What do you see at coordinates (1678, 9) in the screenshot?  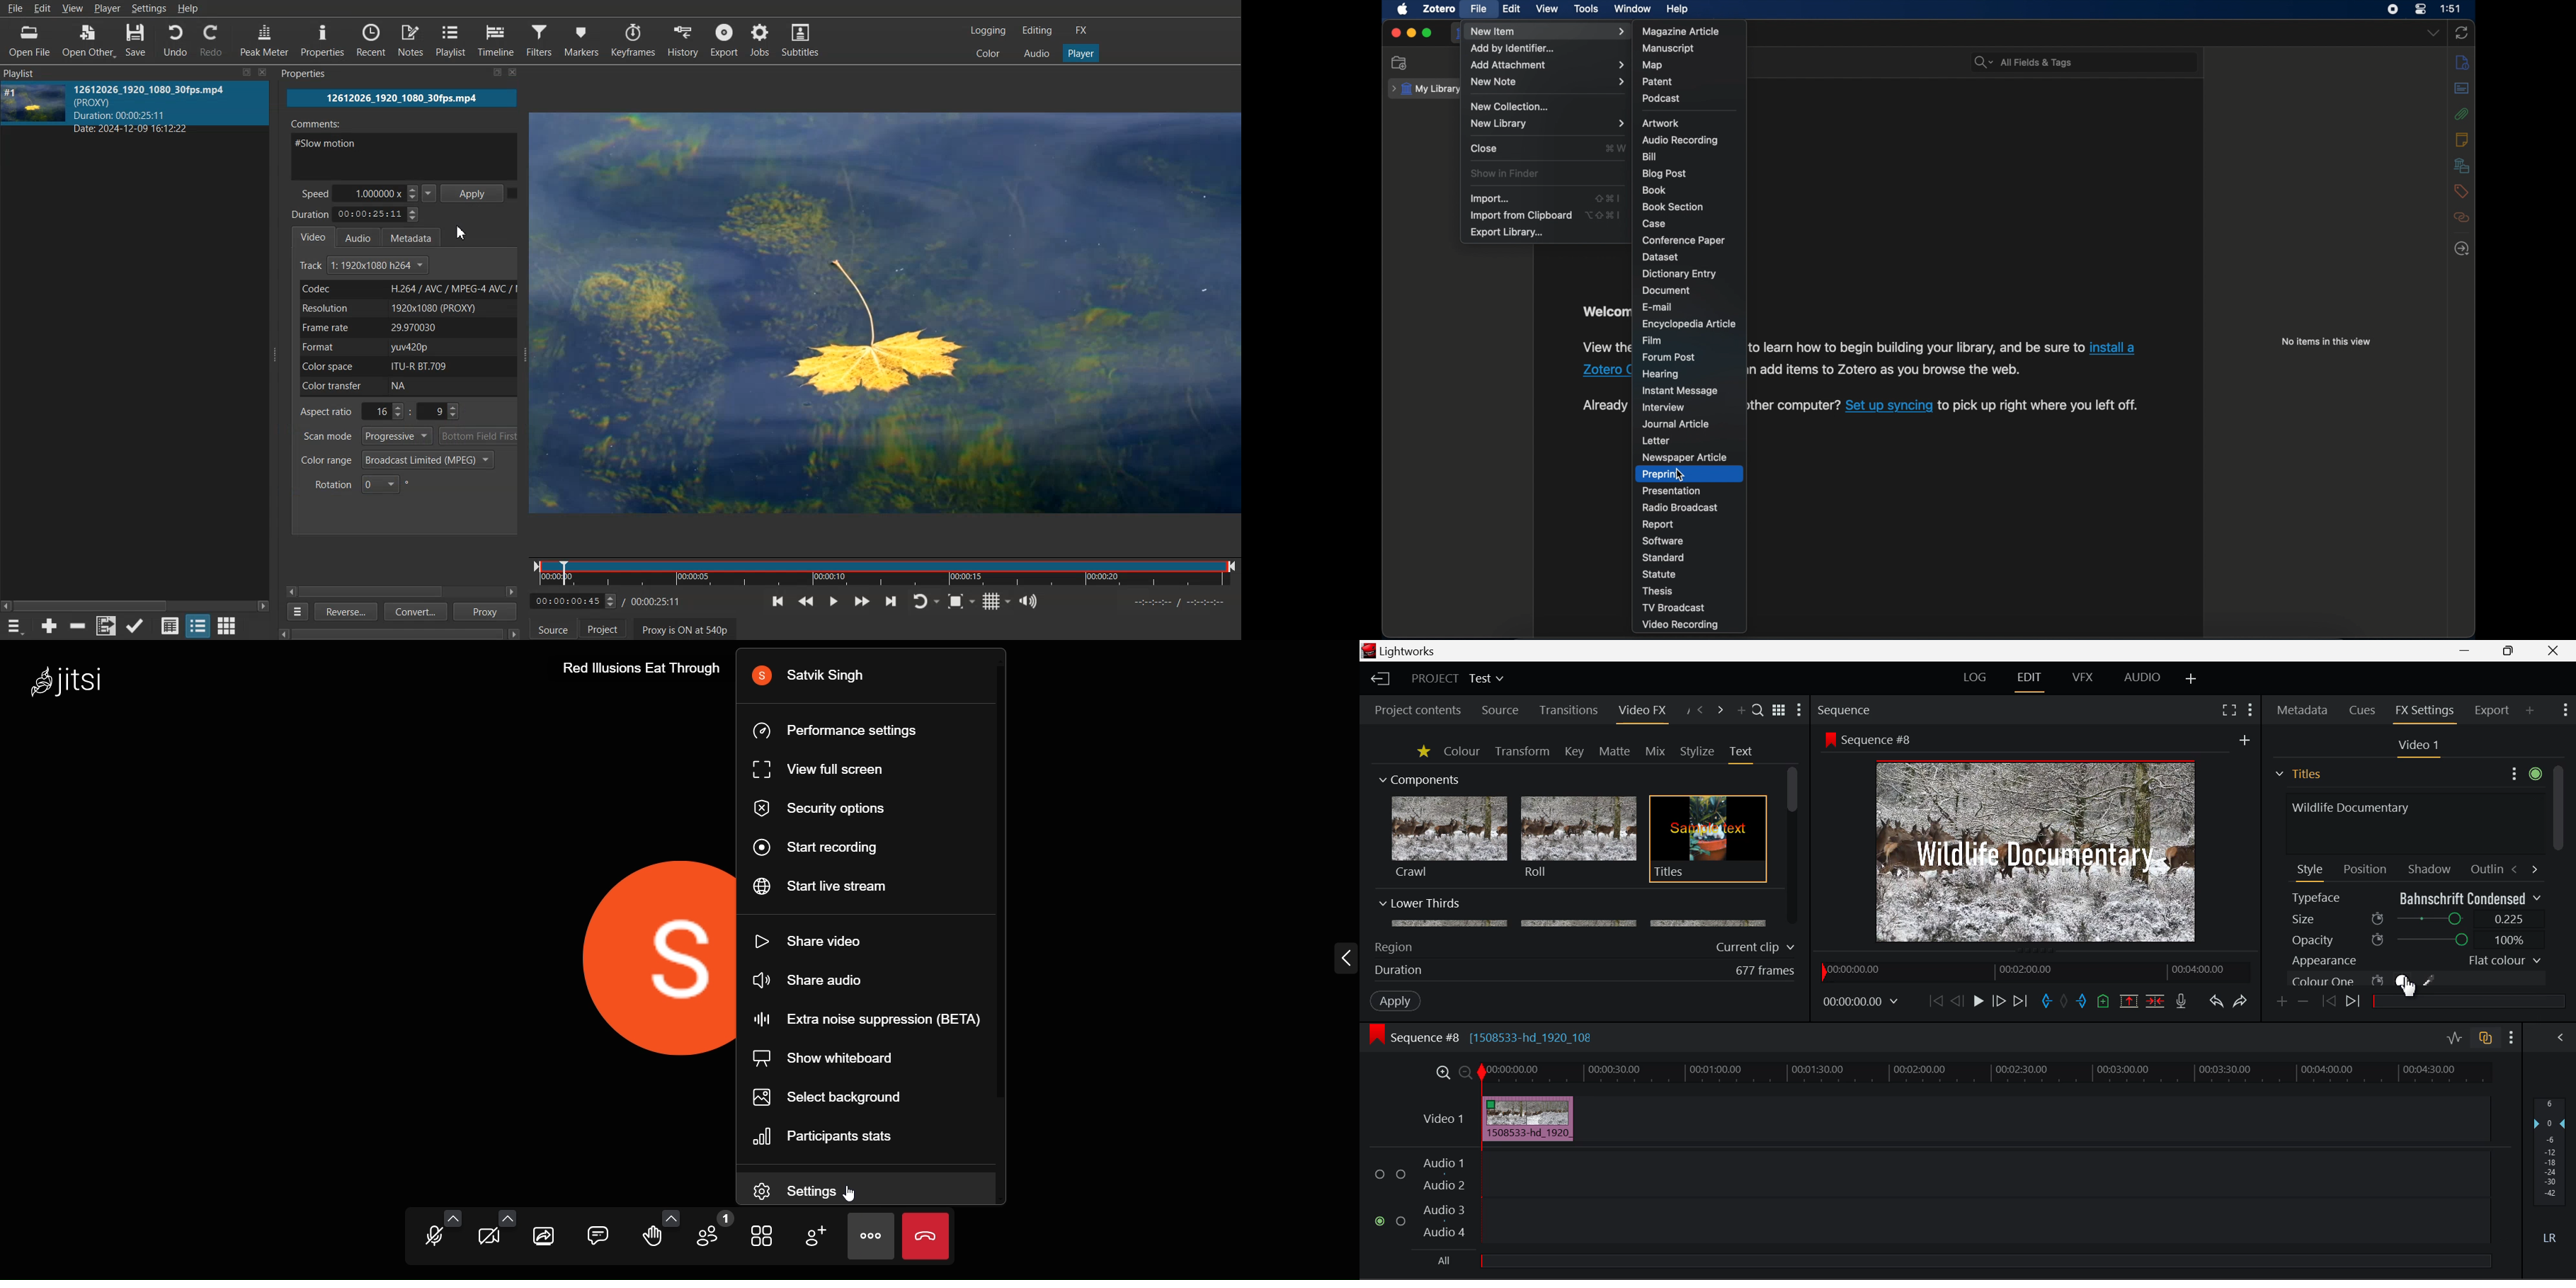 I see `help` at bounding box center [1678, 9].